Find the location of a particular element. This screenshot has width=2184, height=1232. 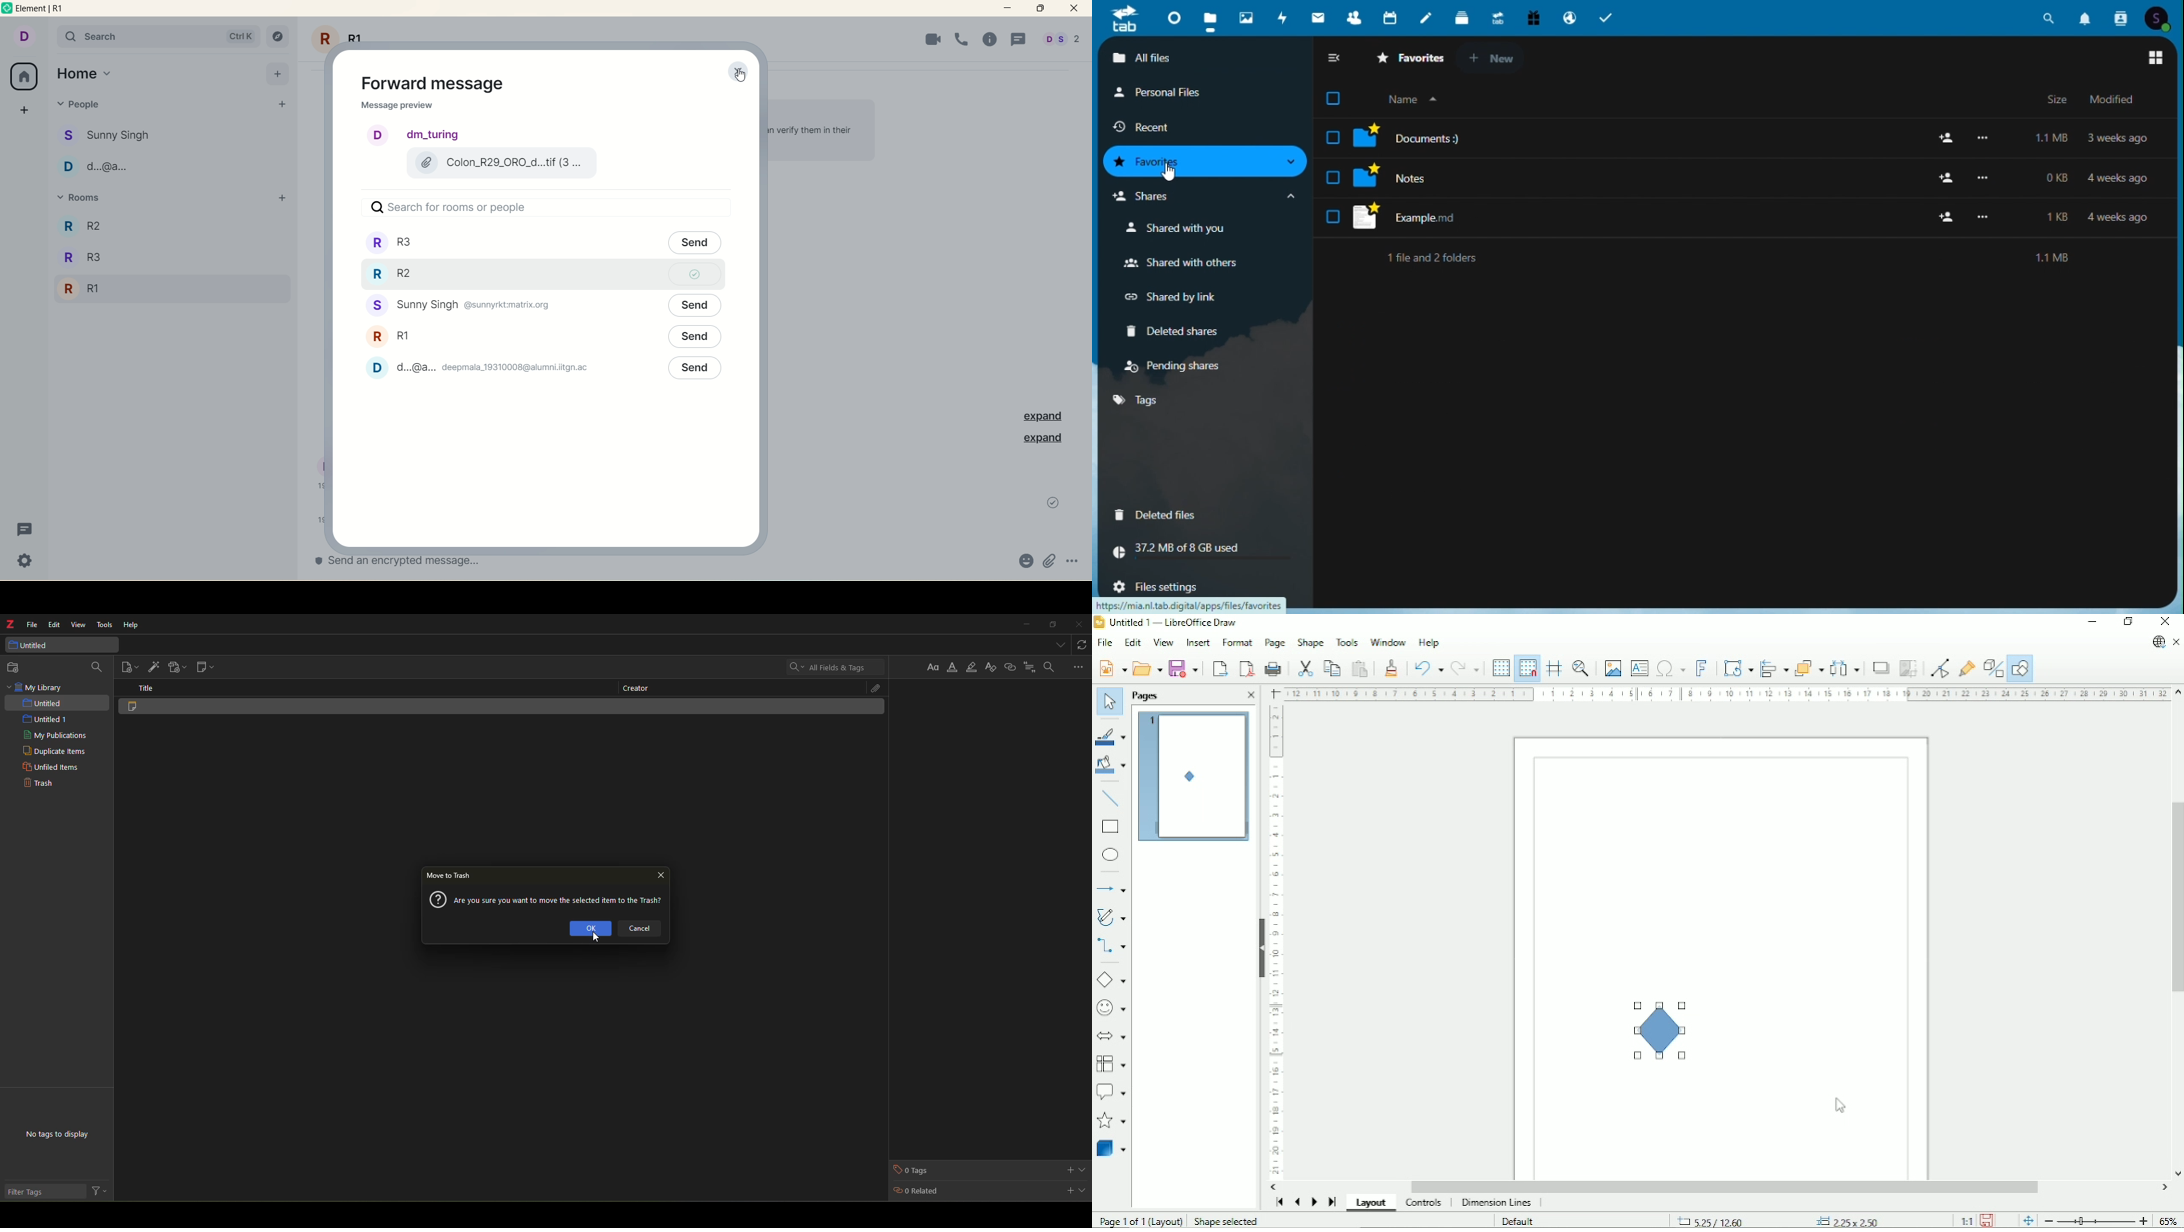

Insert fontwork text is located at coordinates (1704, 668).